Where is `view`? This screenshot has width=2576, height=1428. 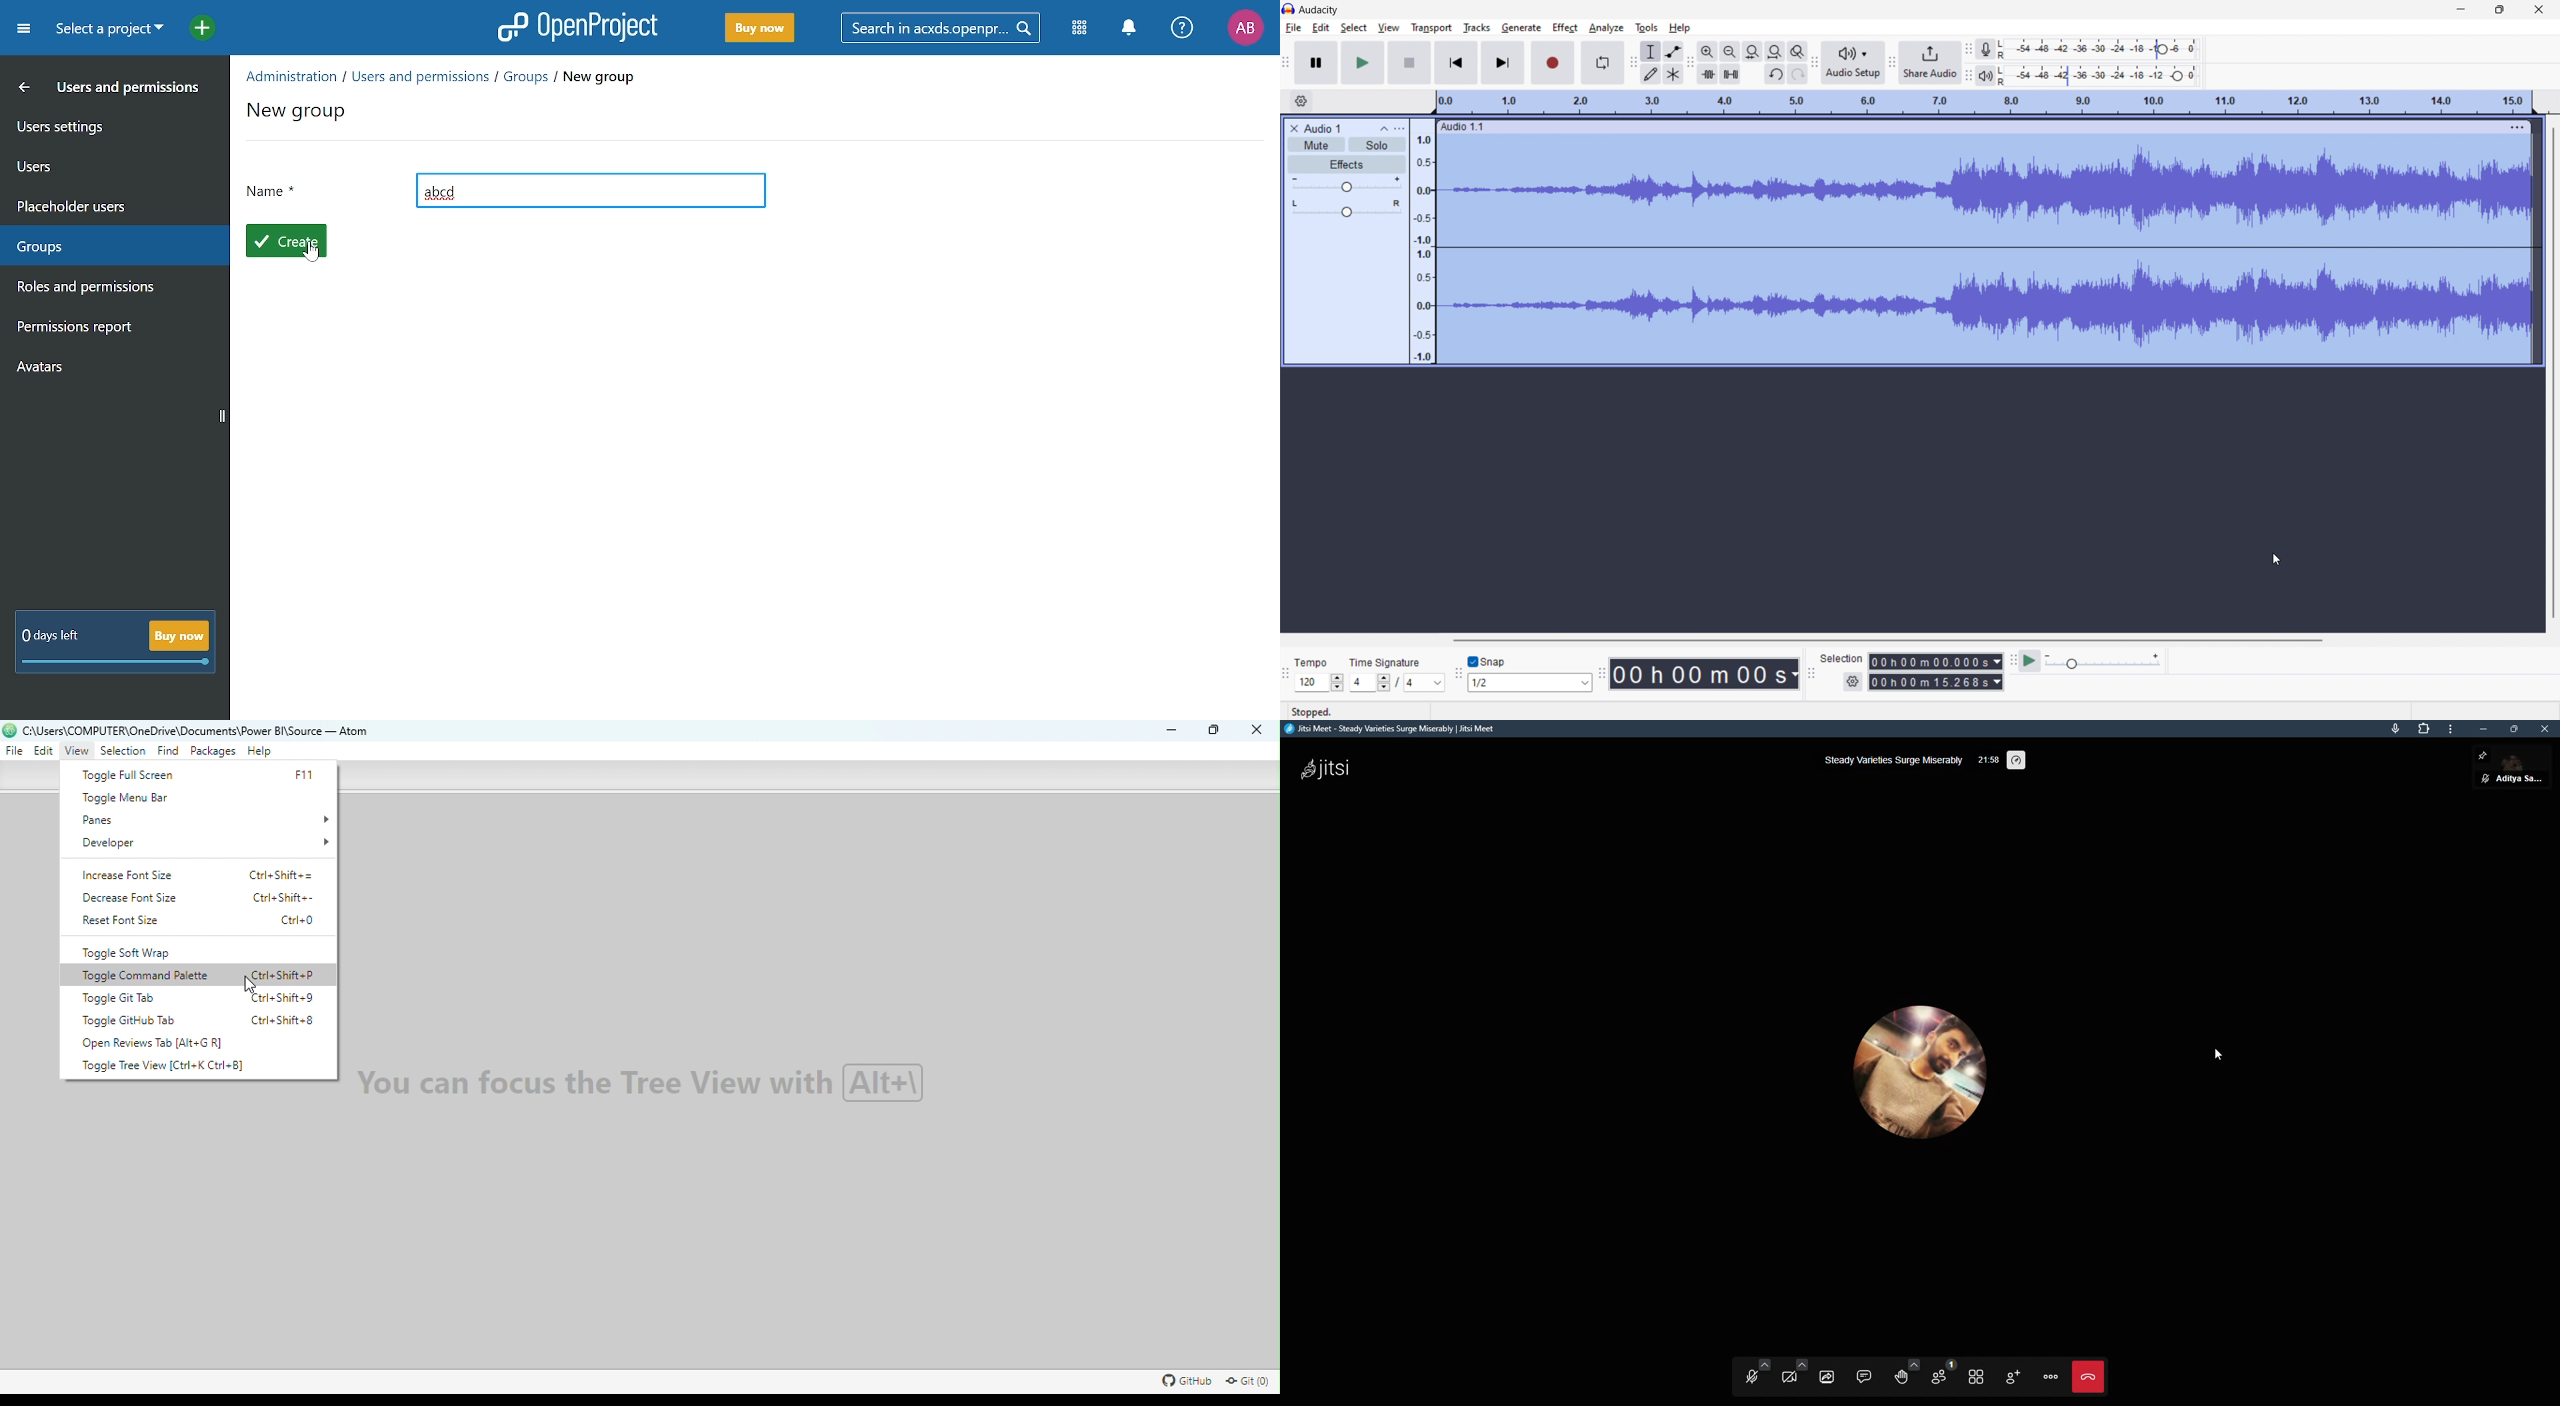
view is located at coordinates (1389, 27).